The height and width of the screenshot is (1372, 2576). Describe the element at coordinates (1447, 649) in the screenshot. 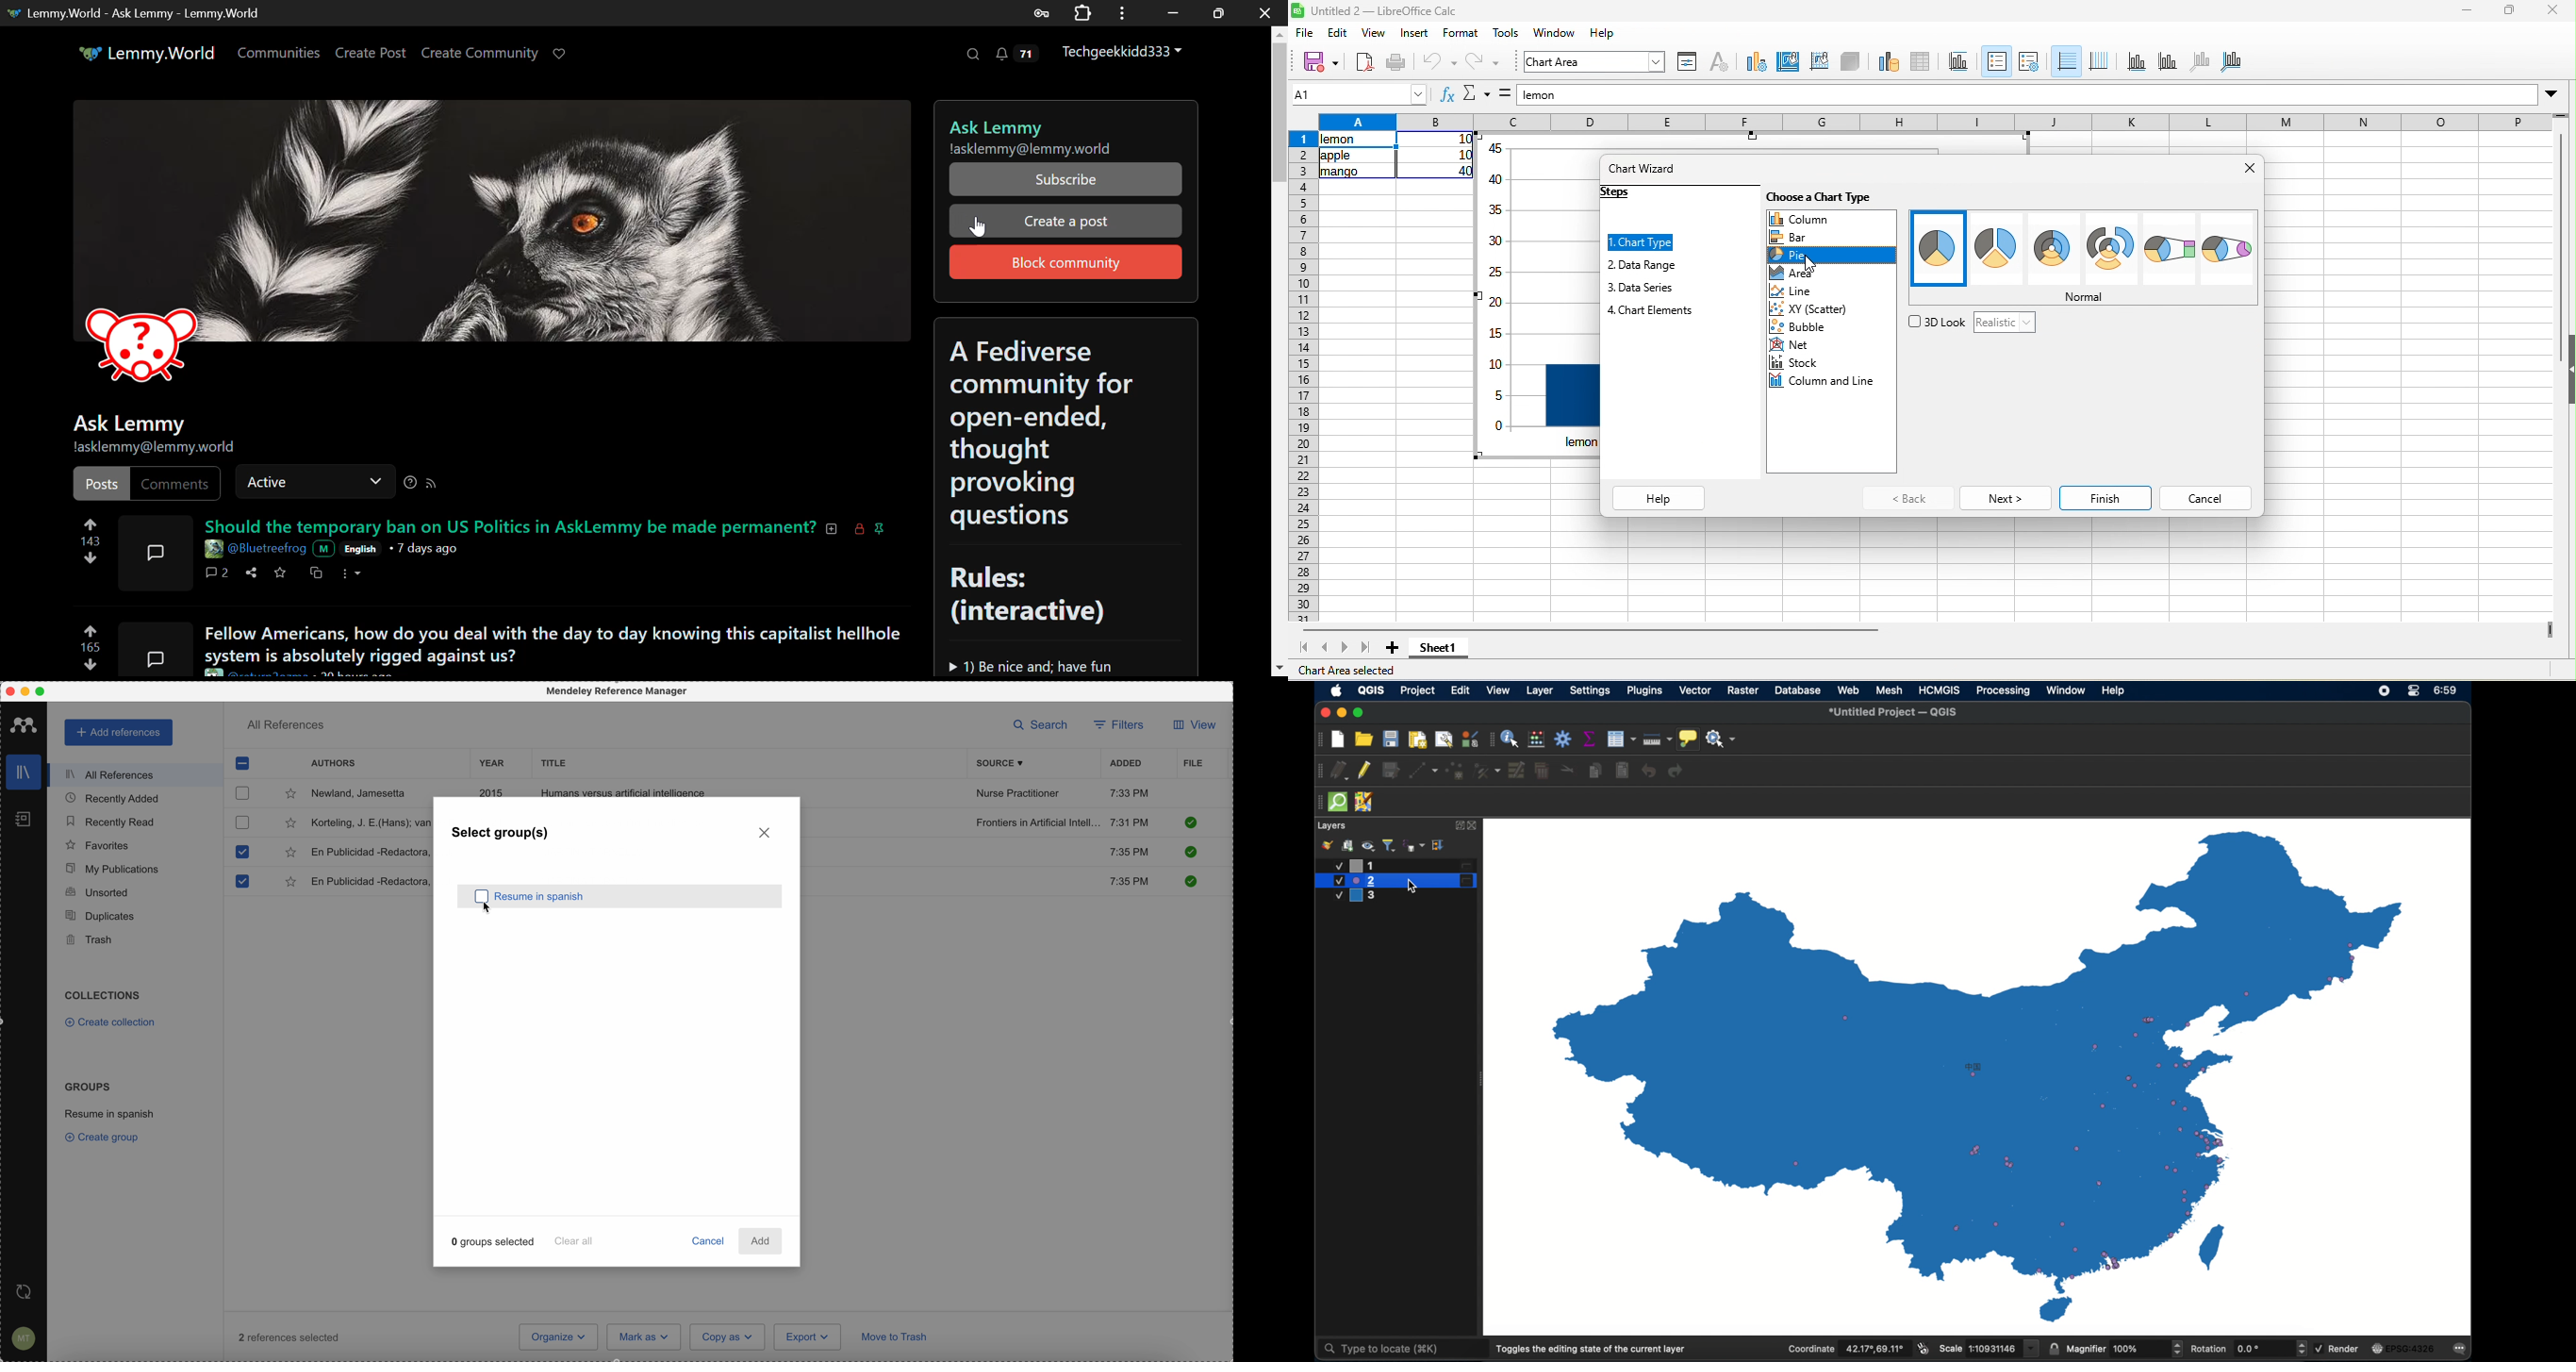

I see `sheet 1` at that location.